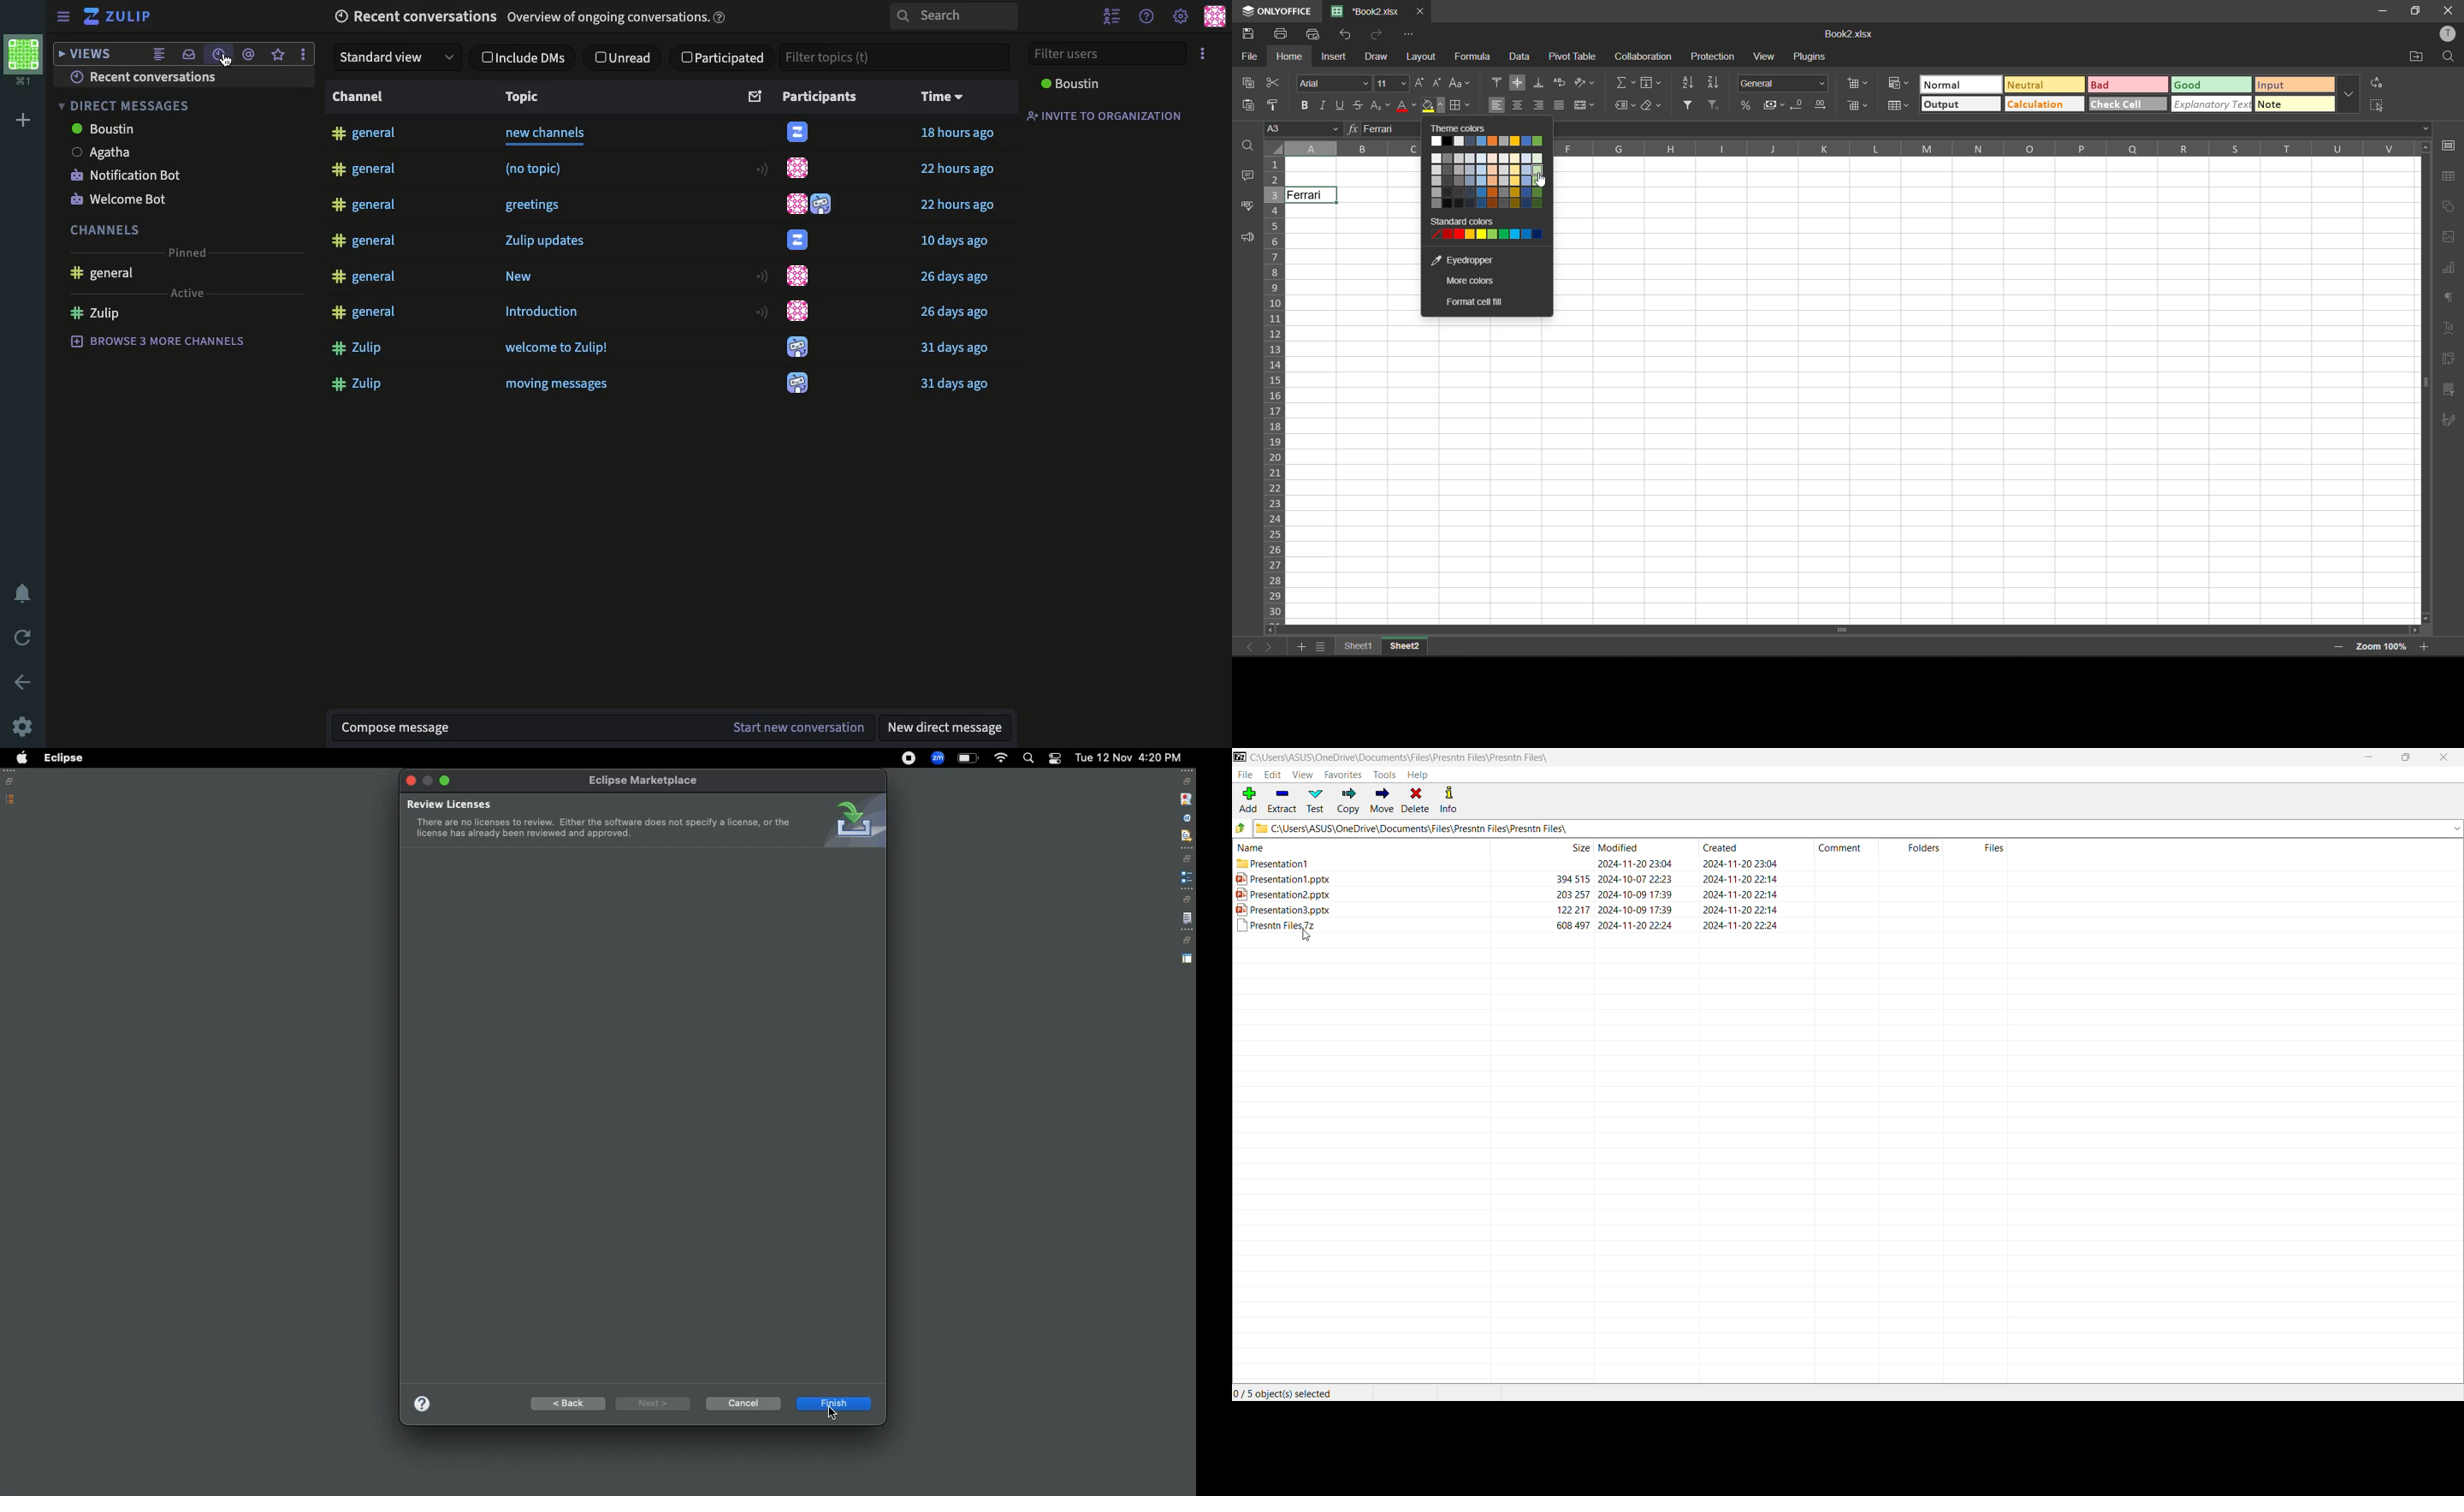  I want to click on general, so click(367, 242).